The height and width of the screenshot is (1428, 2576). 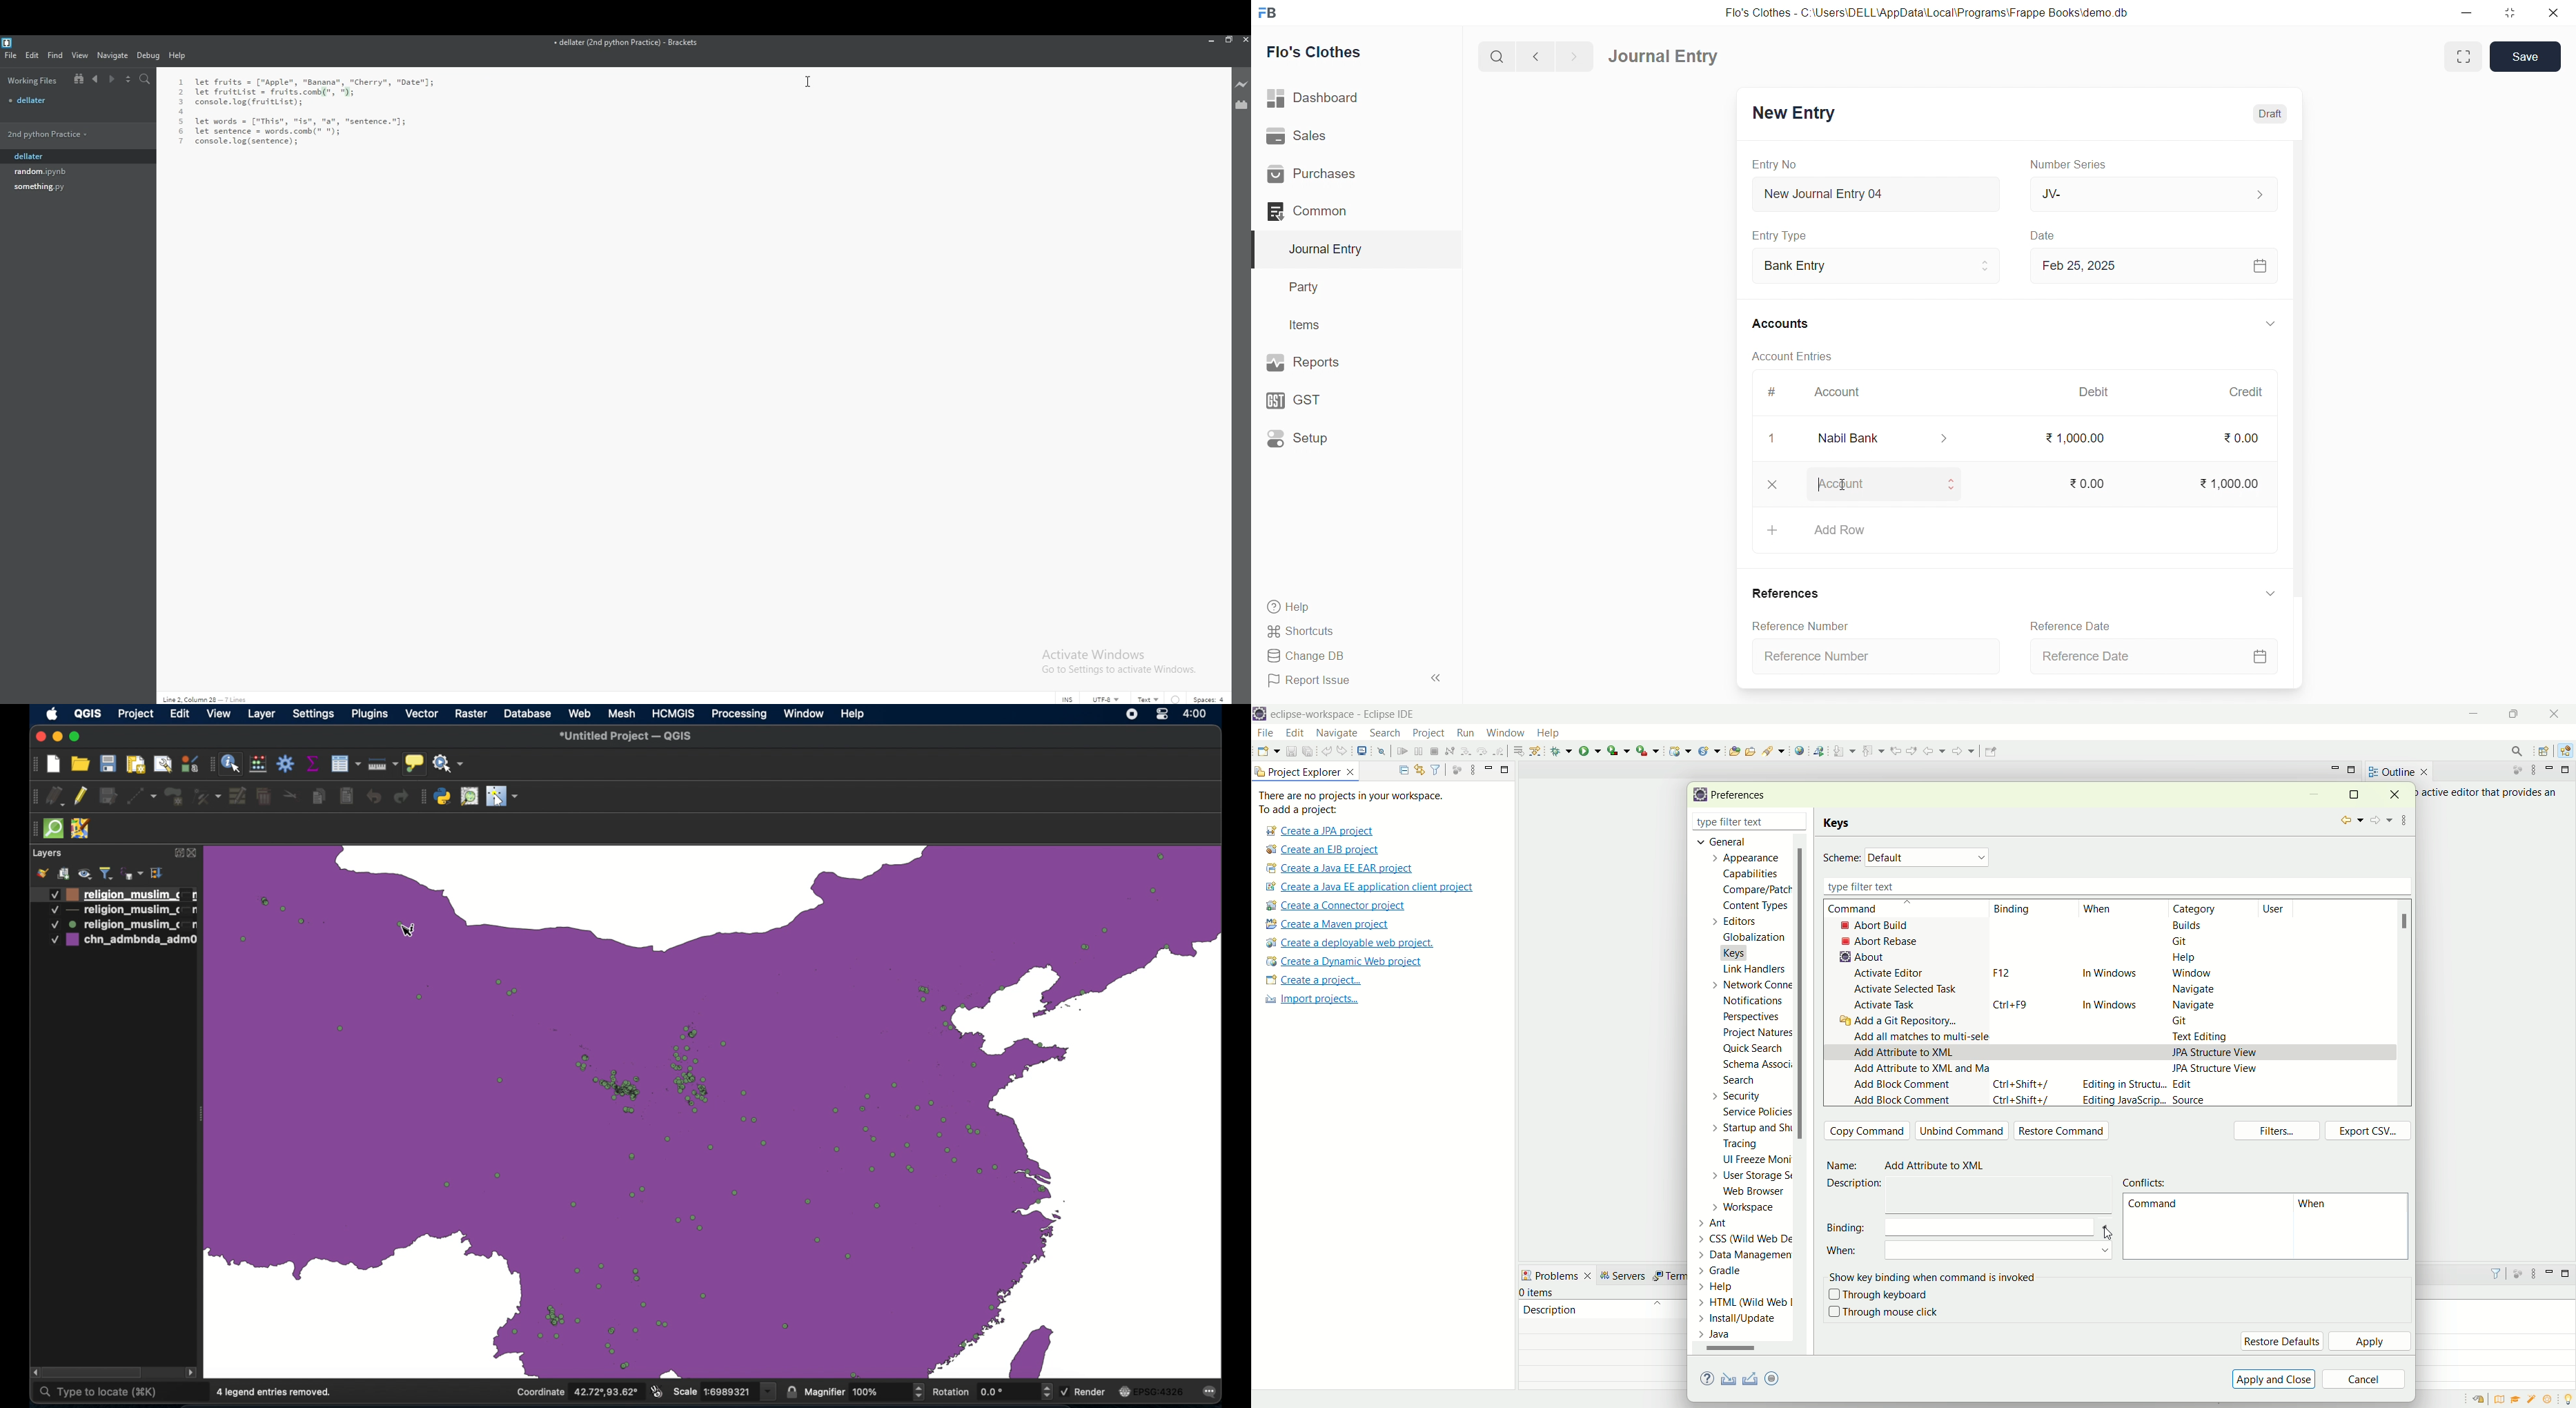 I want to click on Reference Date, so click(x=2075, y=626).